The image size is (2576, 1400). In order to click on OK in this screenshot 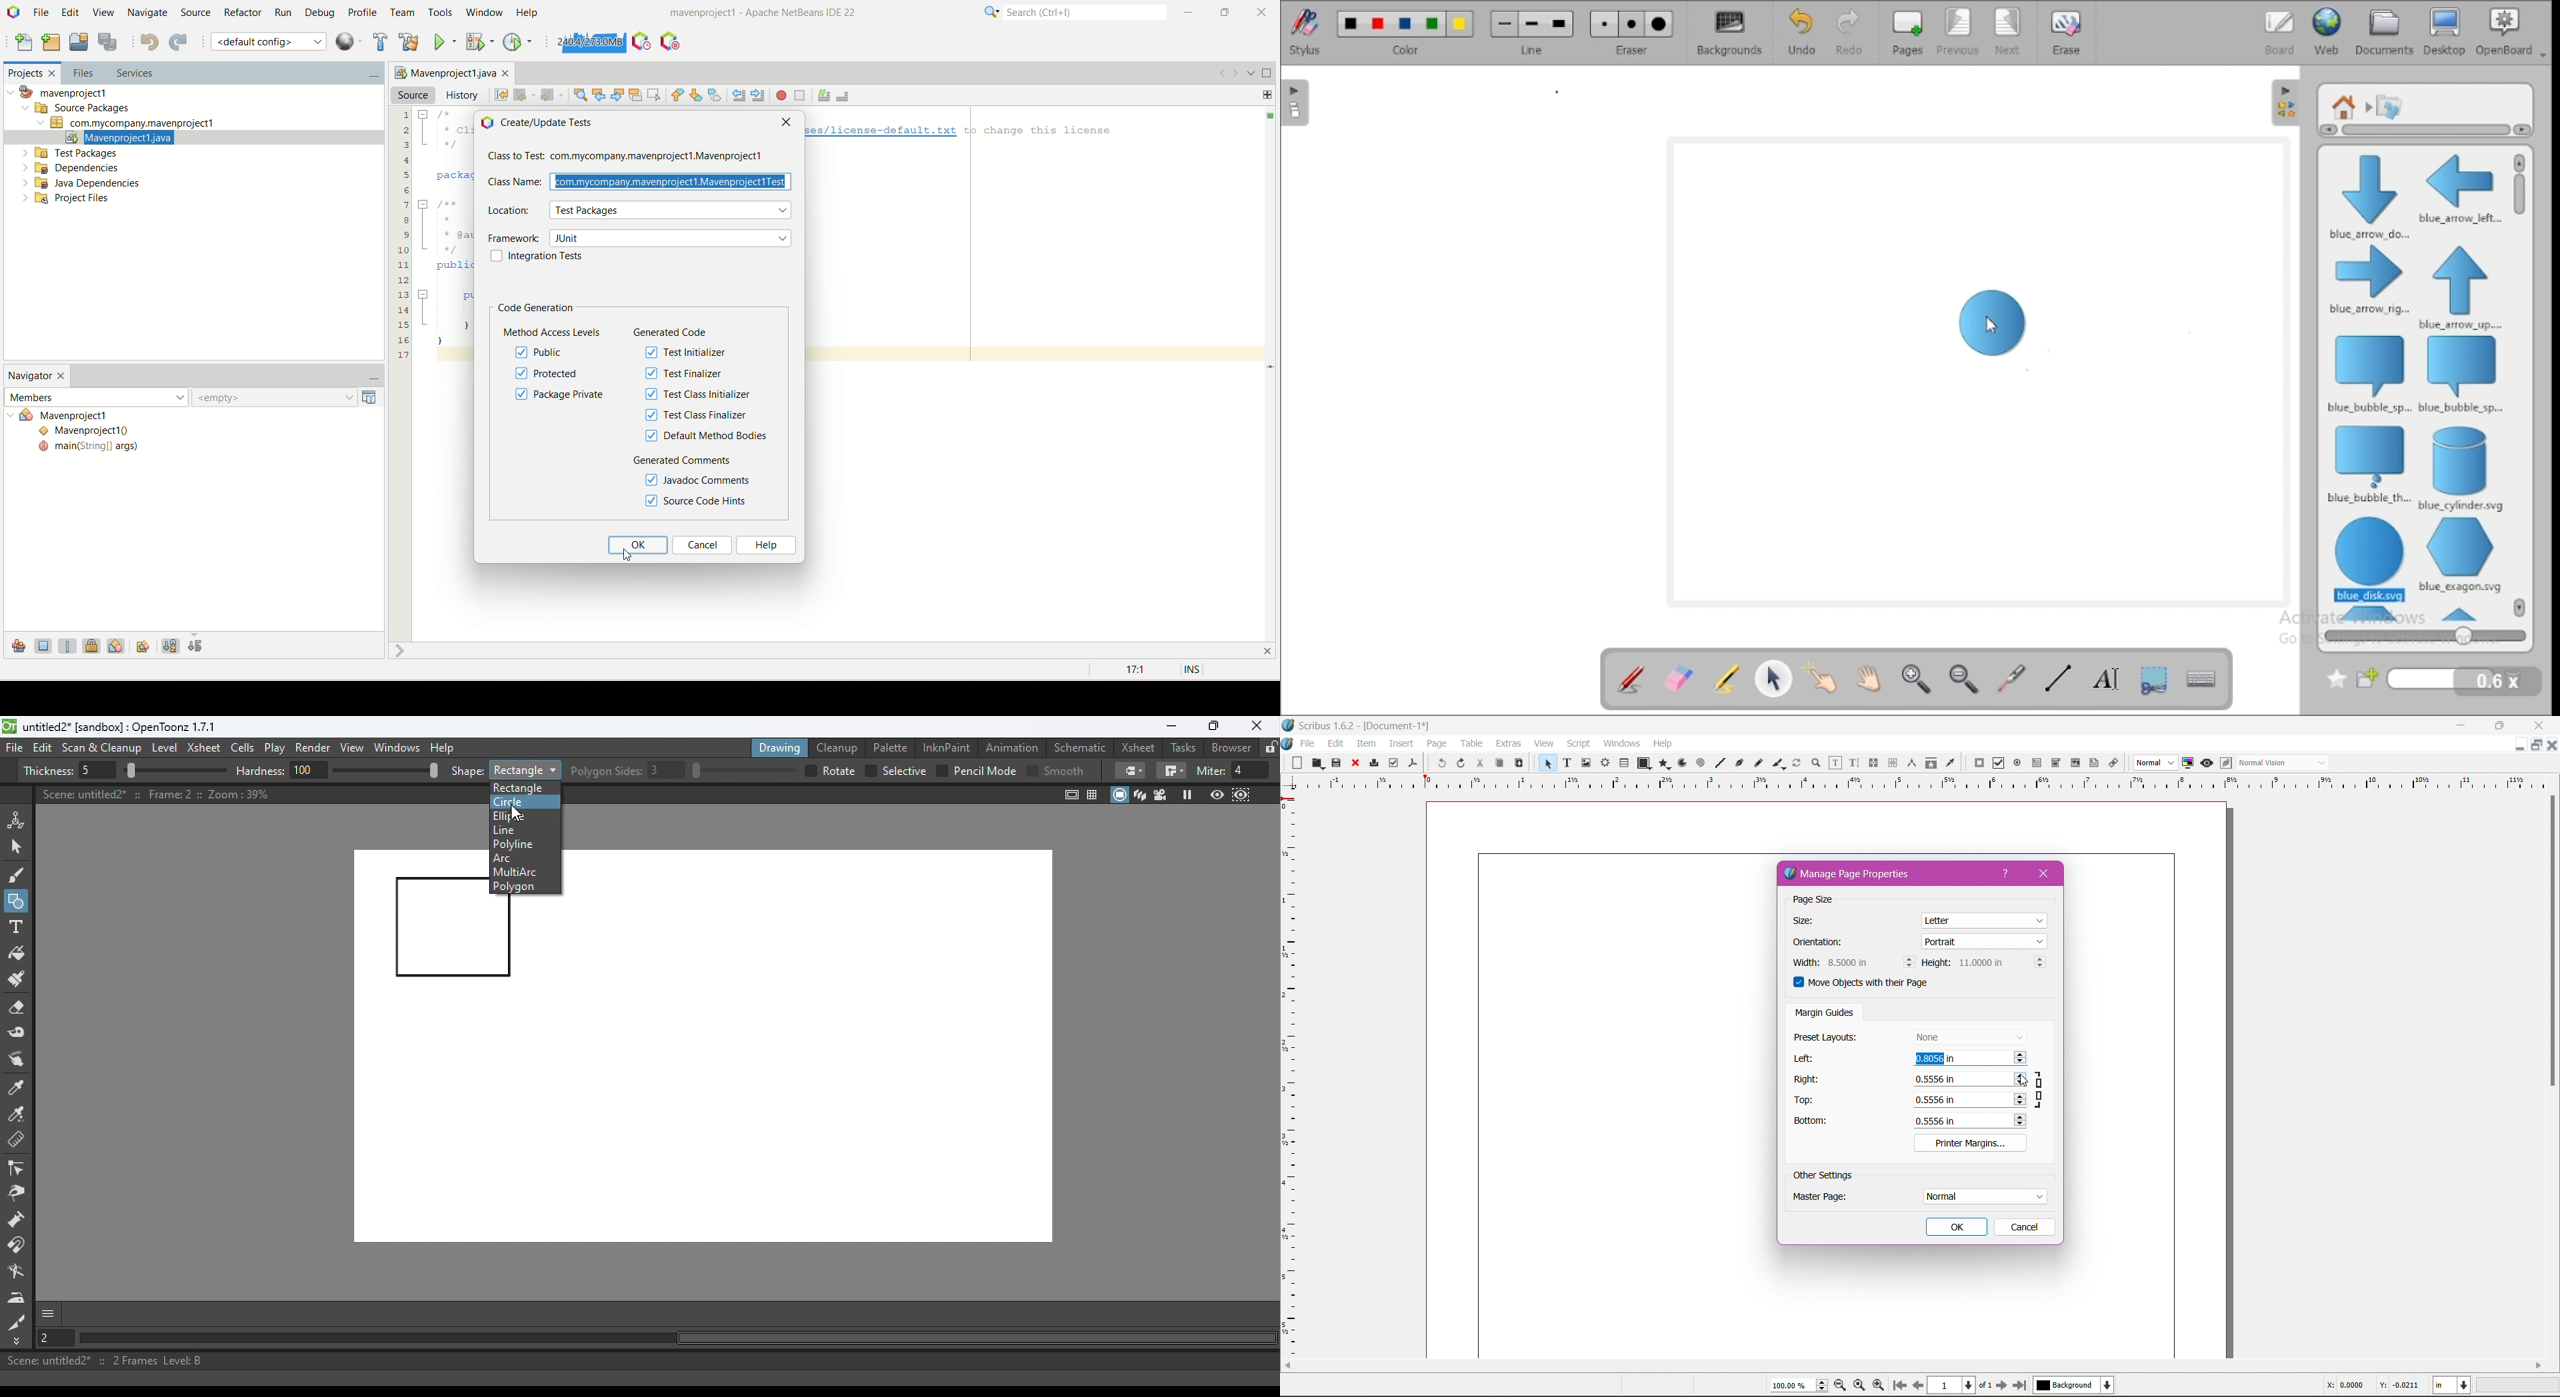, I will do `click(1957, 1227)`.